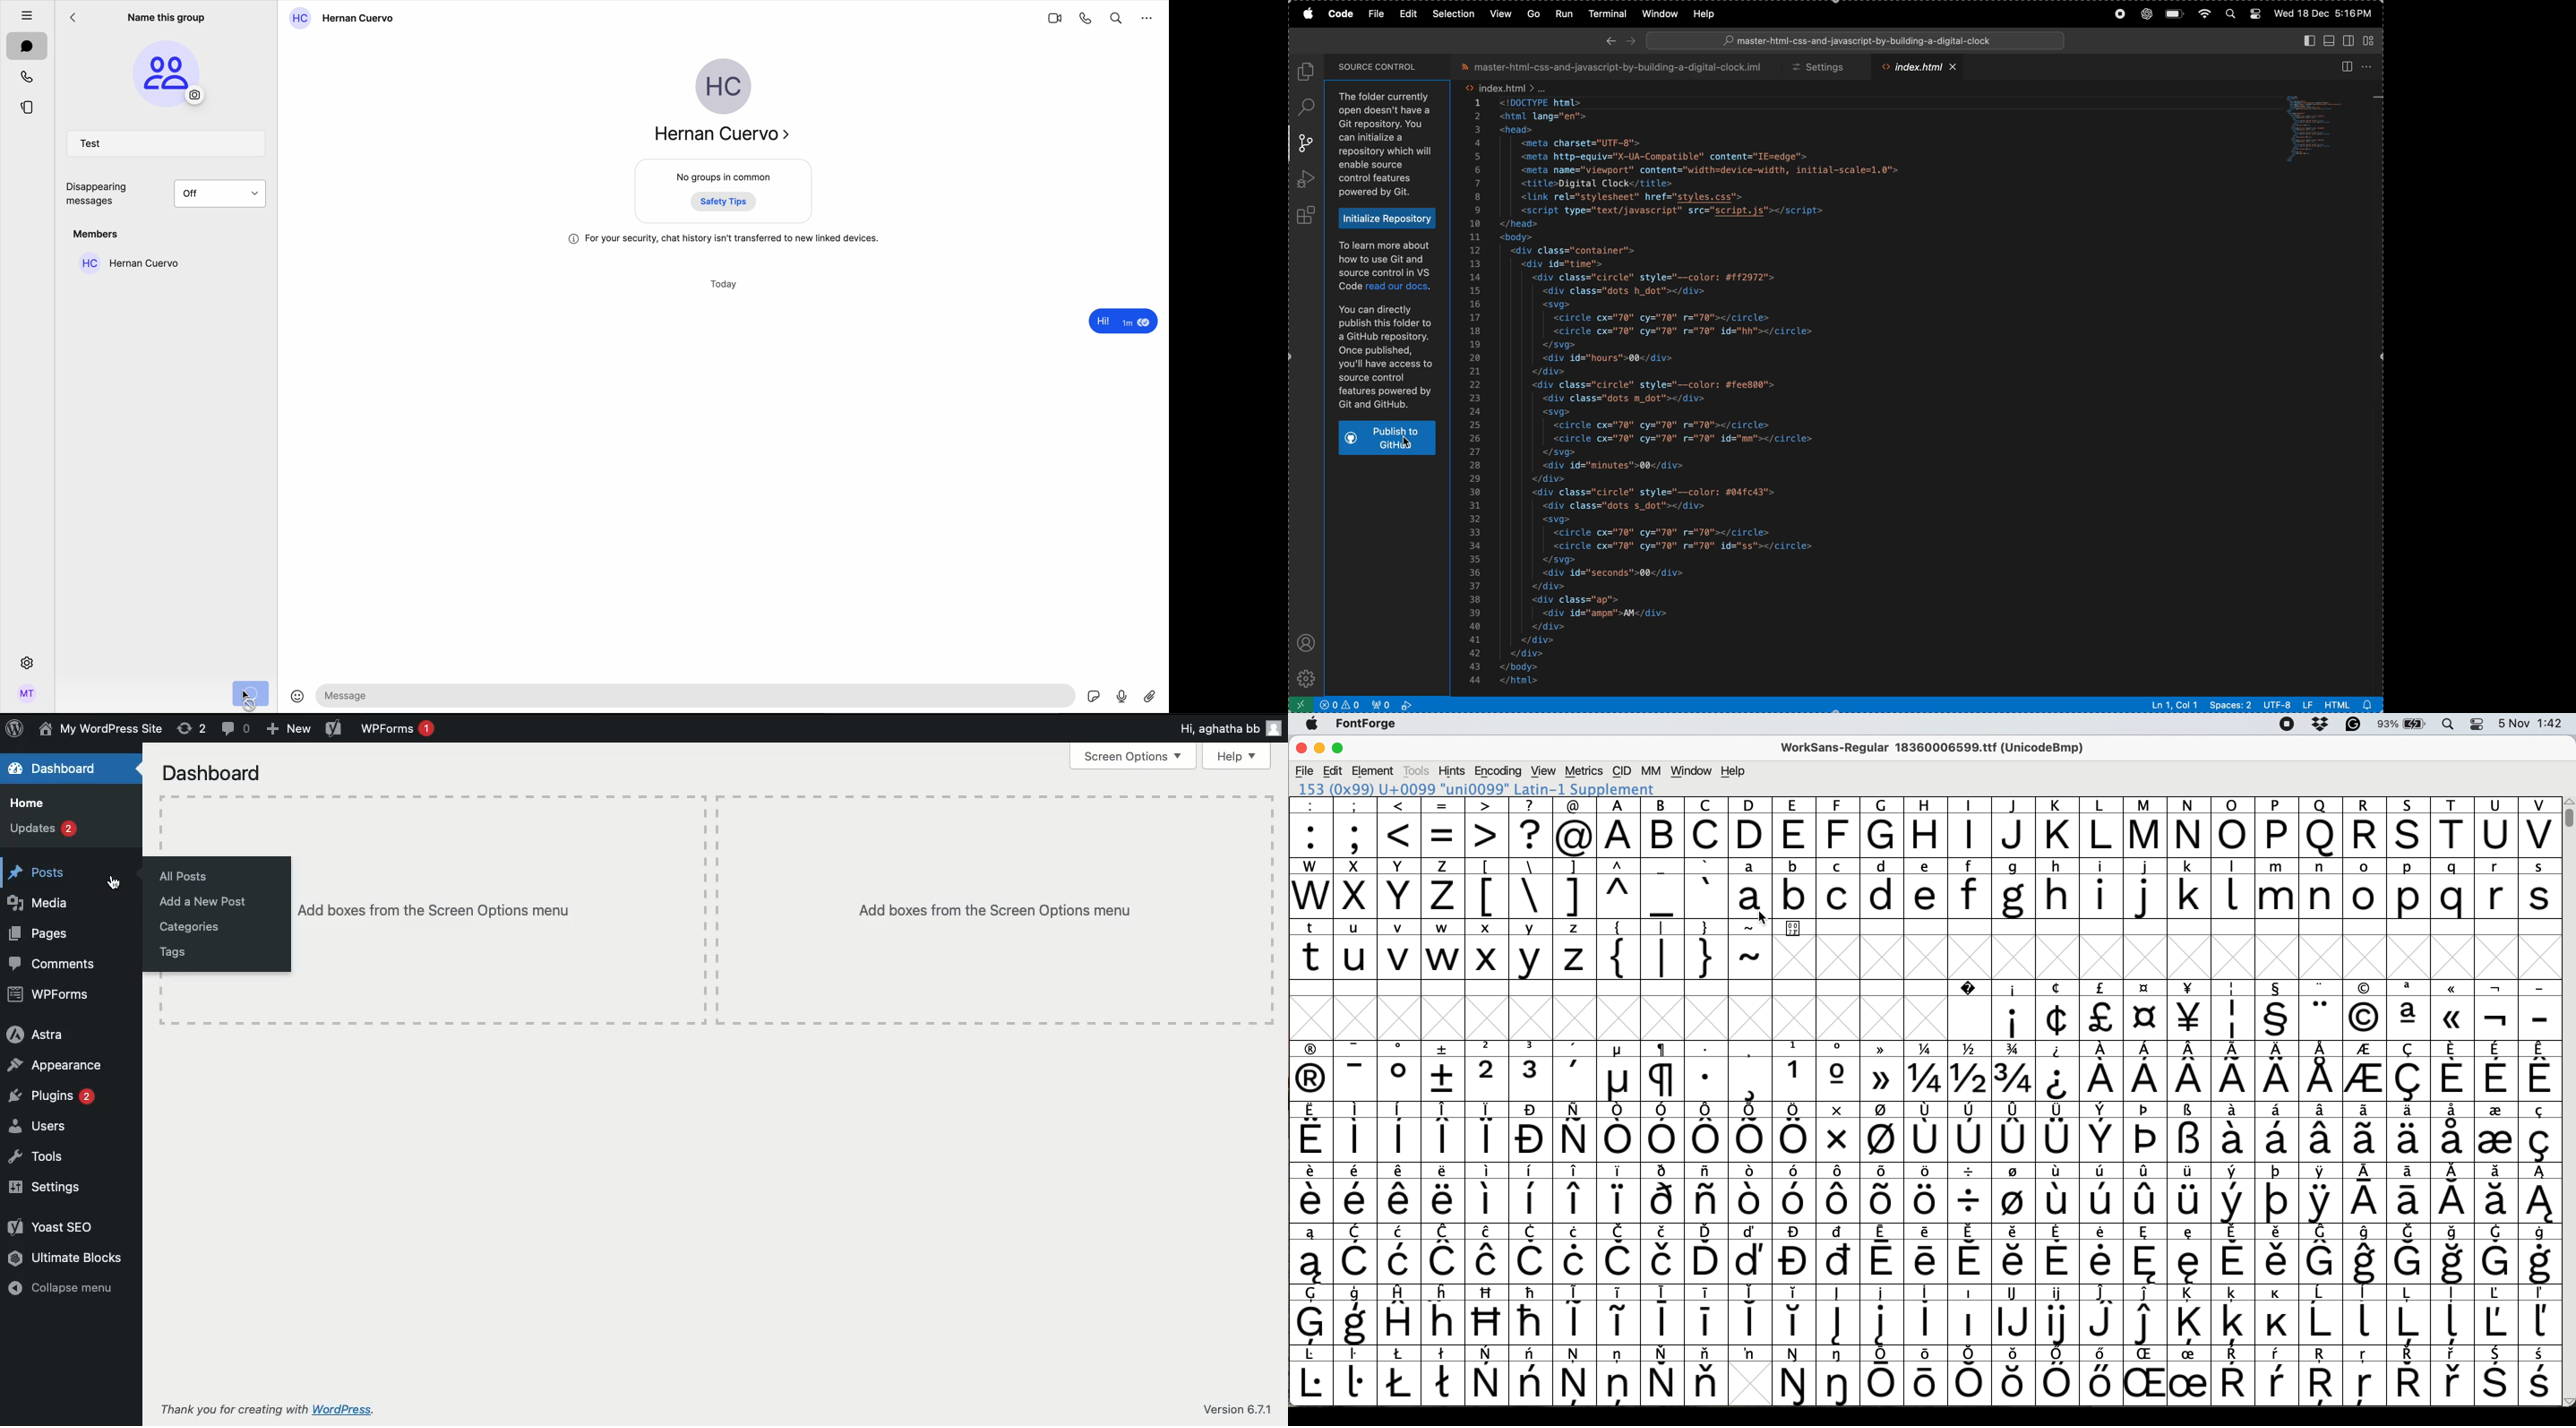 Image resolution: width=2576 pixels, height=1428 pixels. I want to click on Dashboard, so click(212, 775).